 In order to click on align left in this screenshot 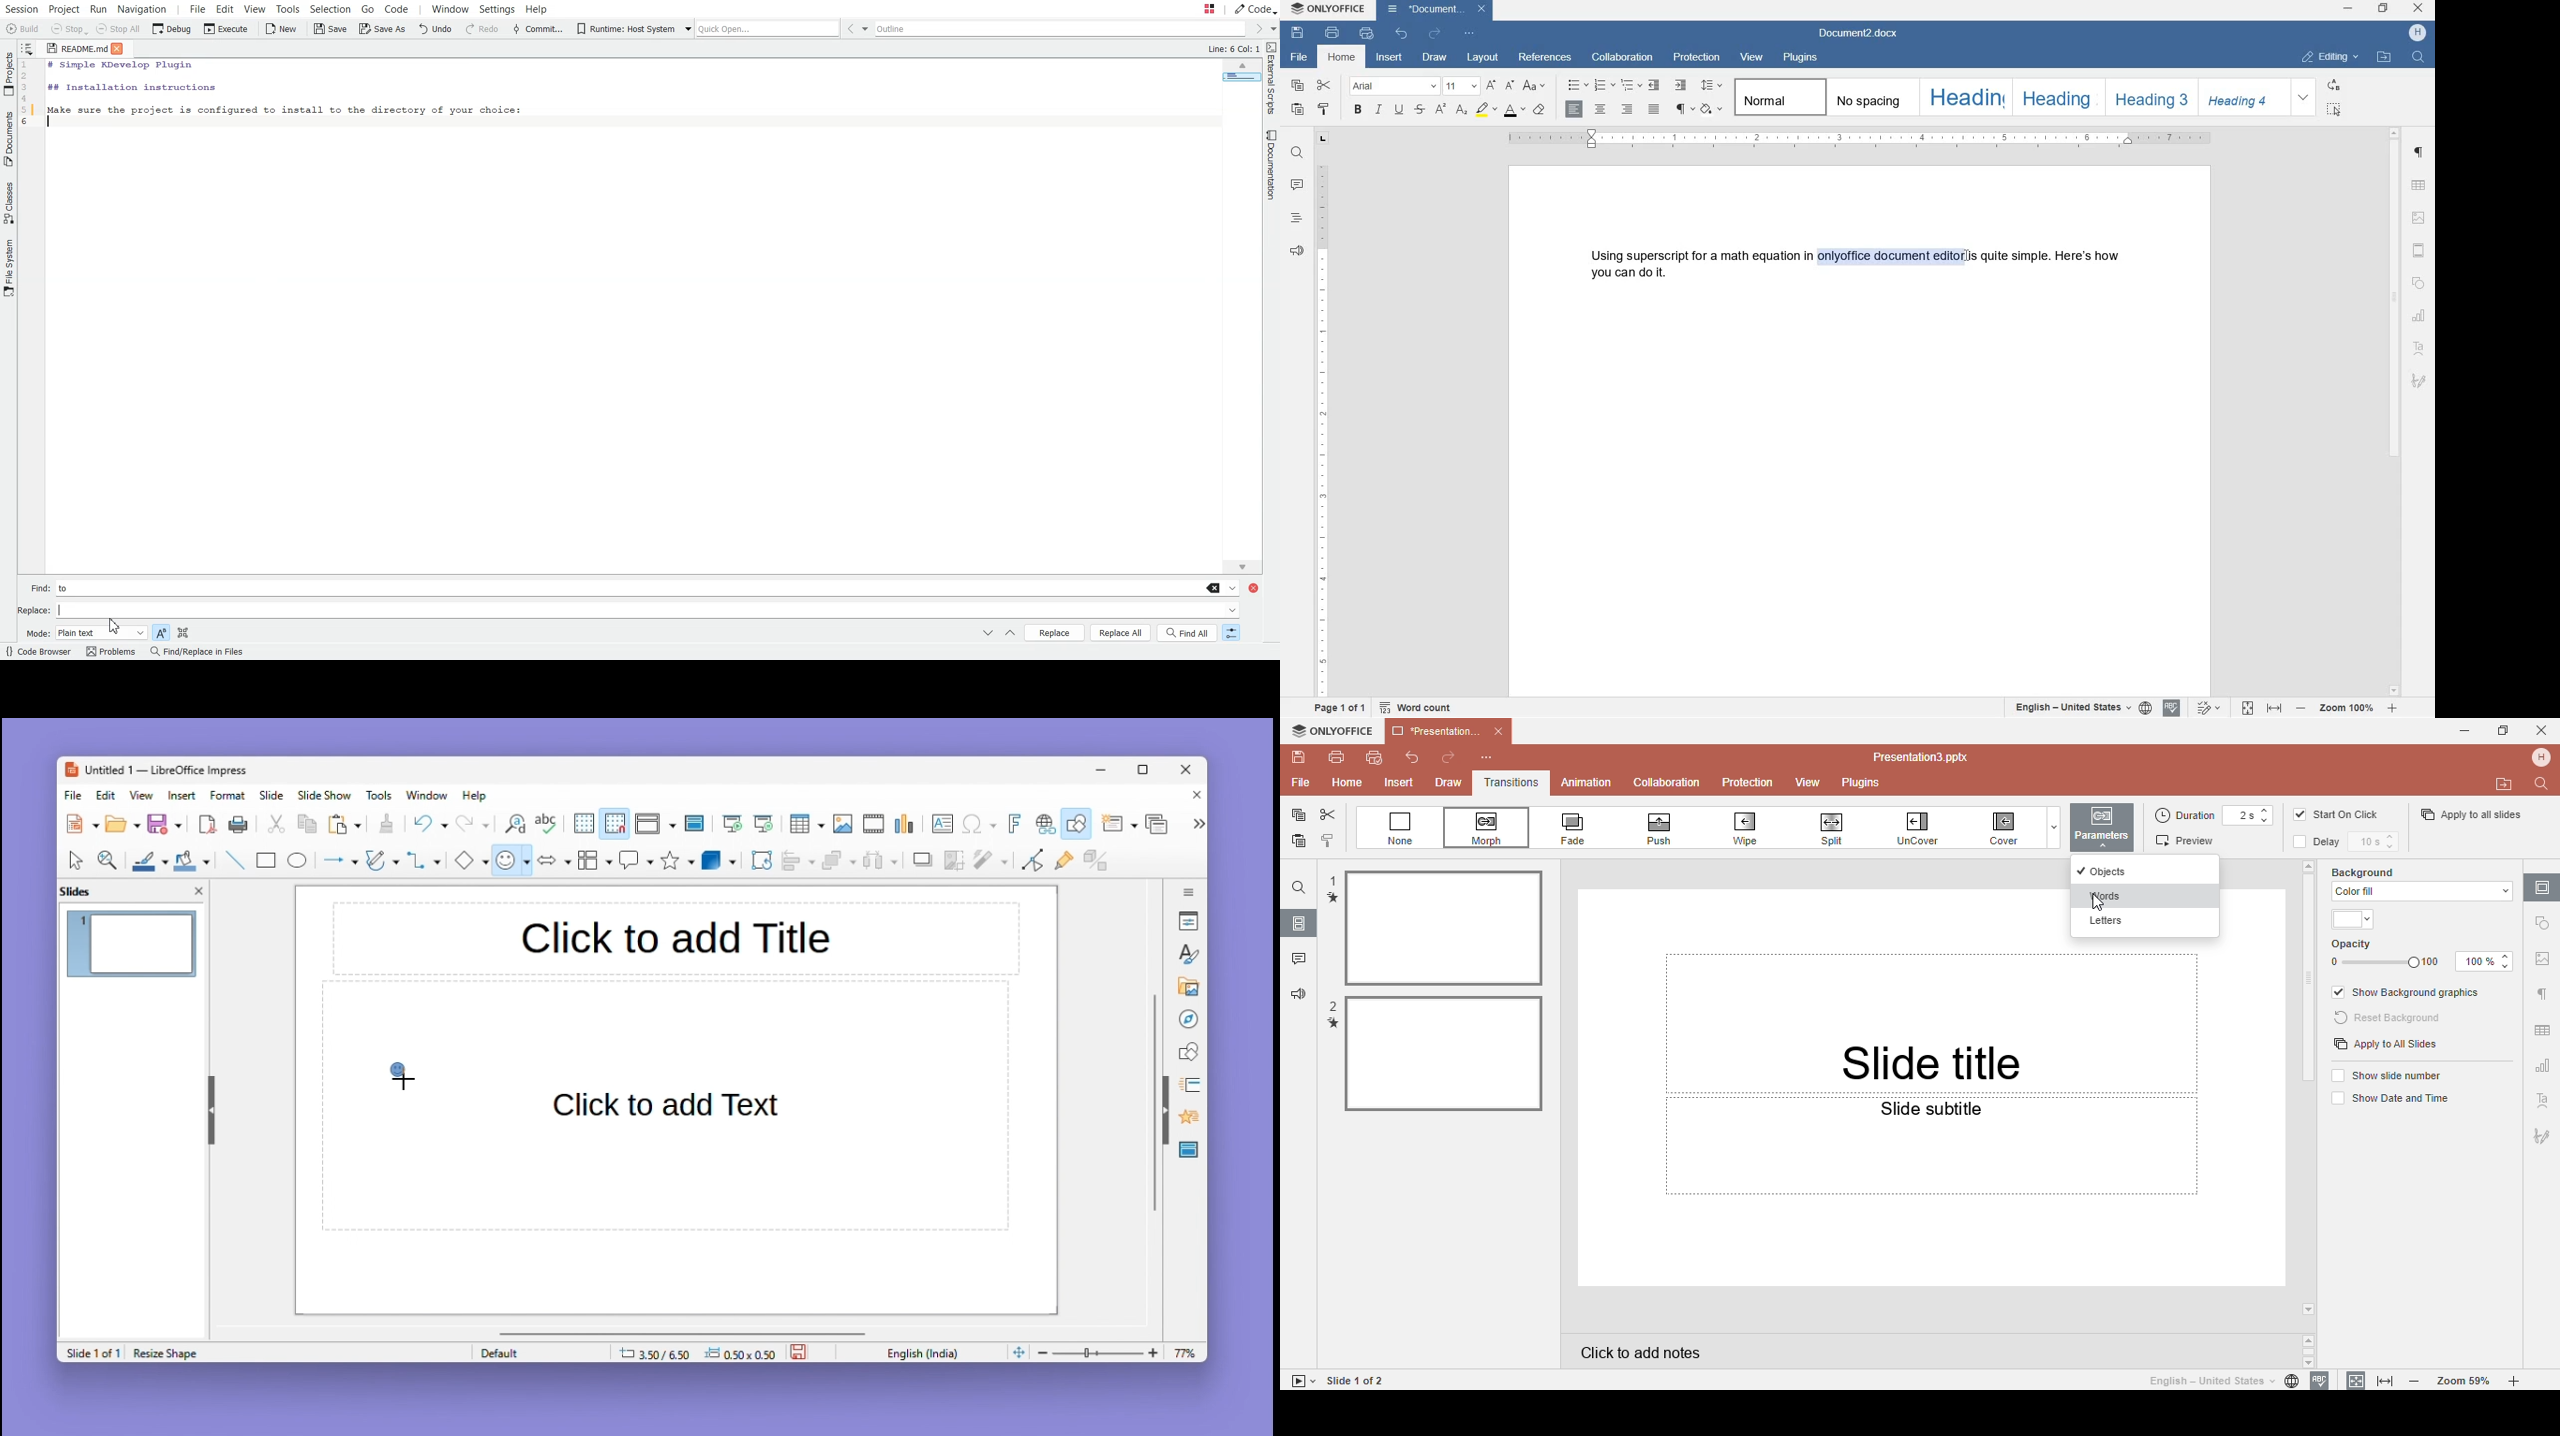, I will do `click(1575, 110)`.